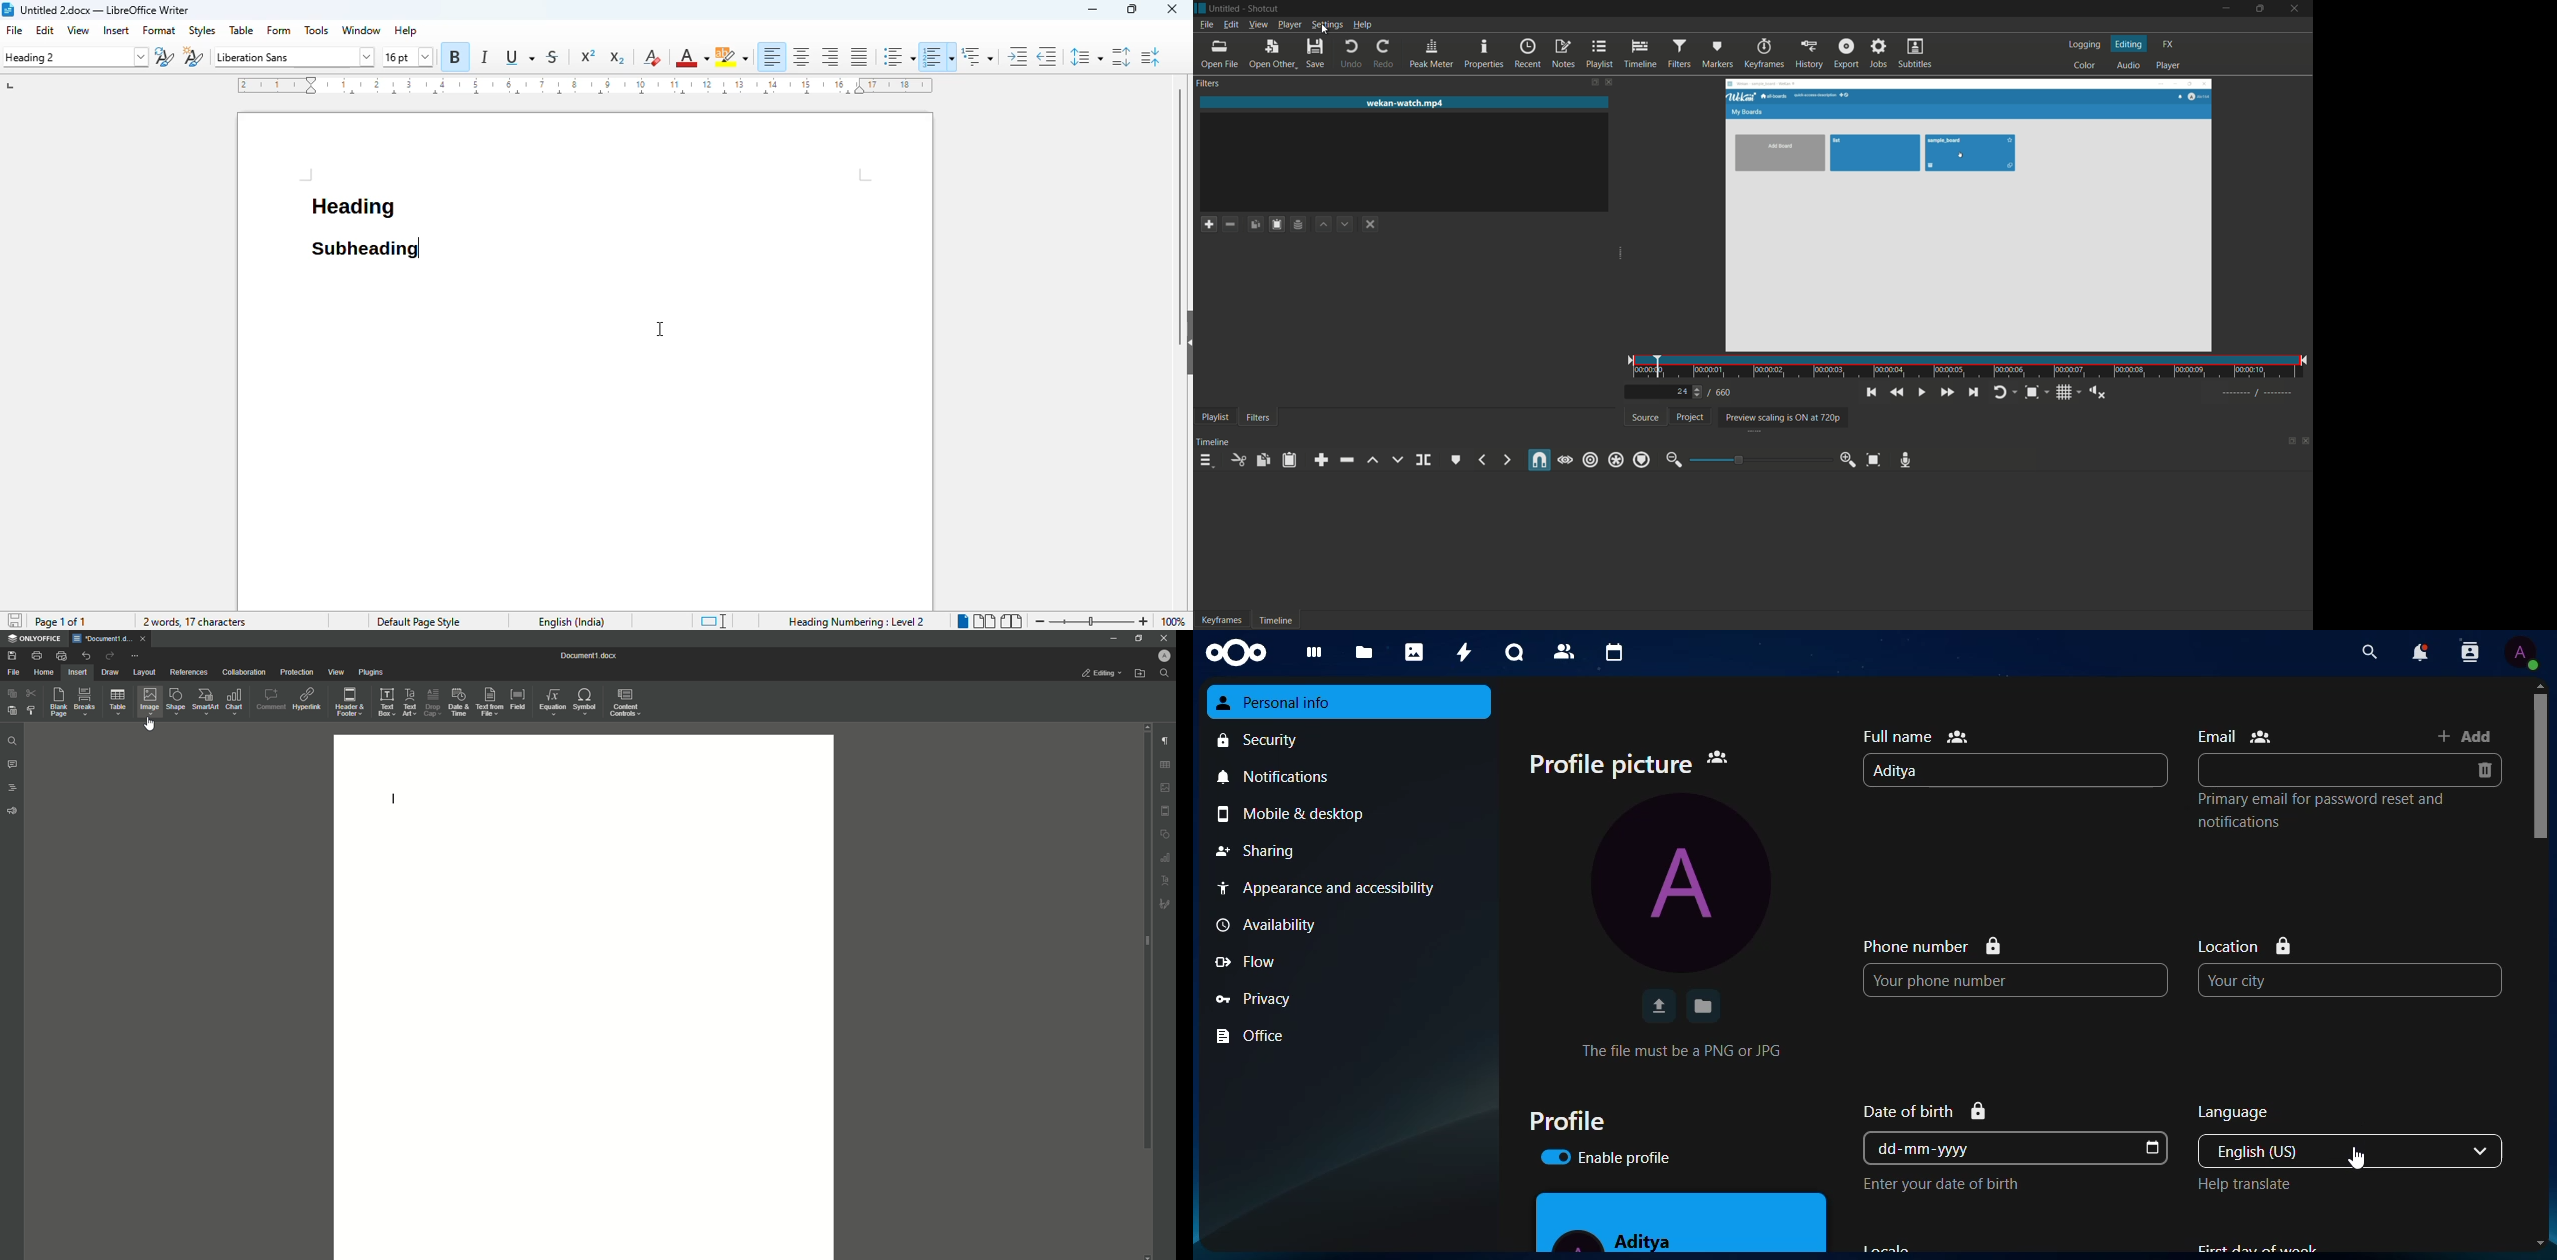  What do you see at coordinates (192, 57) in the screenshot?
I see `new style from selection` at bounding box center [192, 57].